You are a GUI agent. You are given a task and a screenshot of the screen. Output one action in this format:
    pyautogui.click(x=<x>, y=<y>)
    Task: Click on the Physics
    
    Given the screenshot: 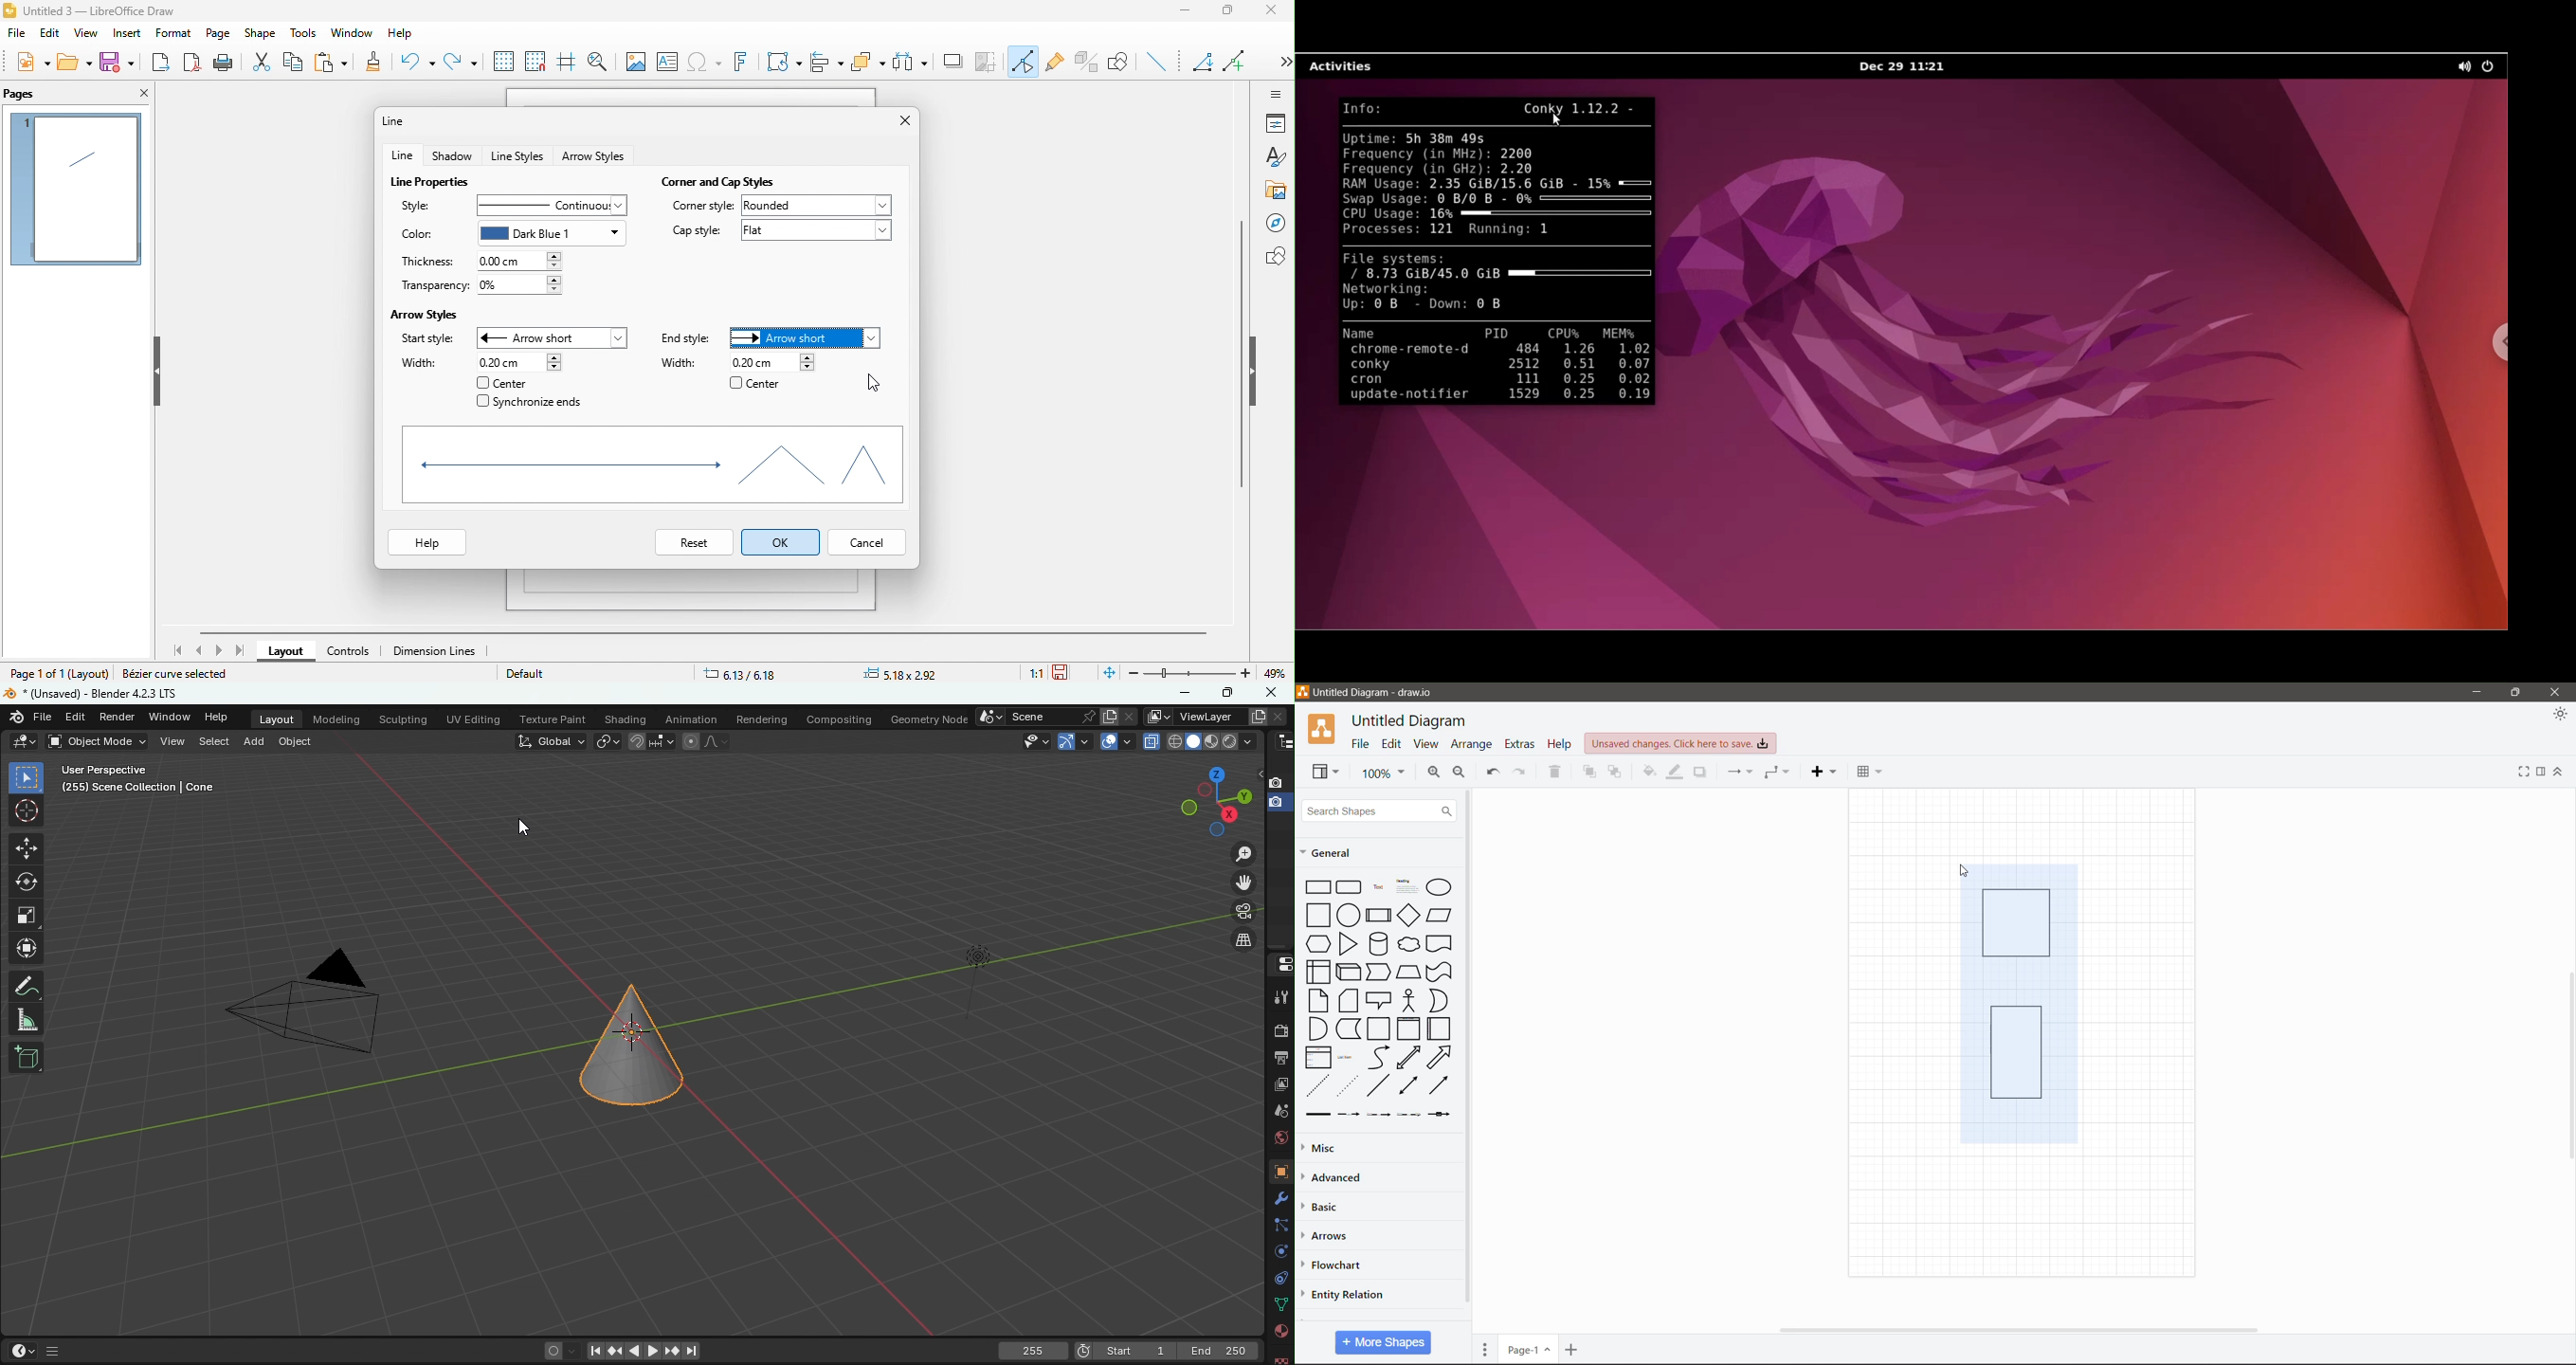 What is the action you would take?
    pyautogui.click(x=1280, y=1252)
    